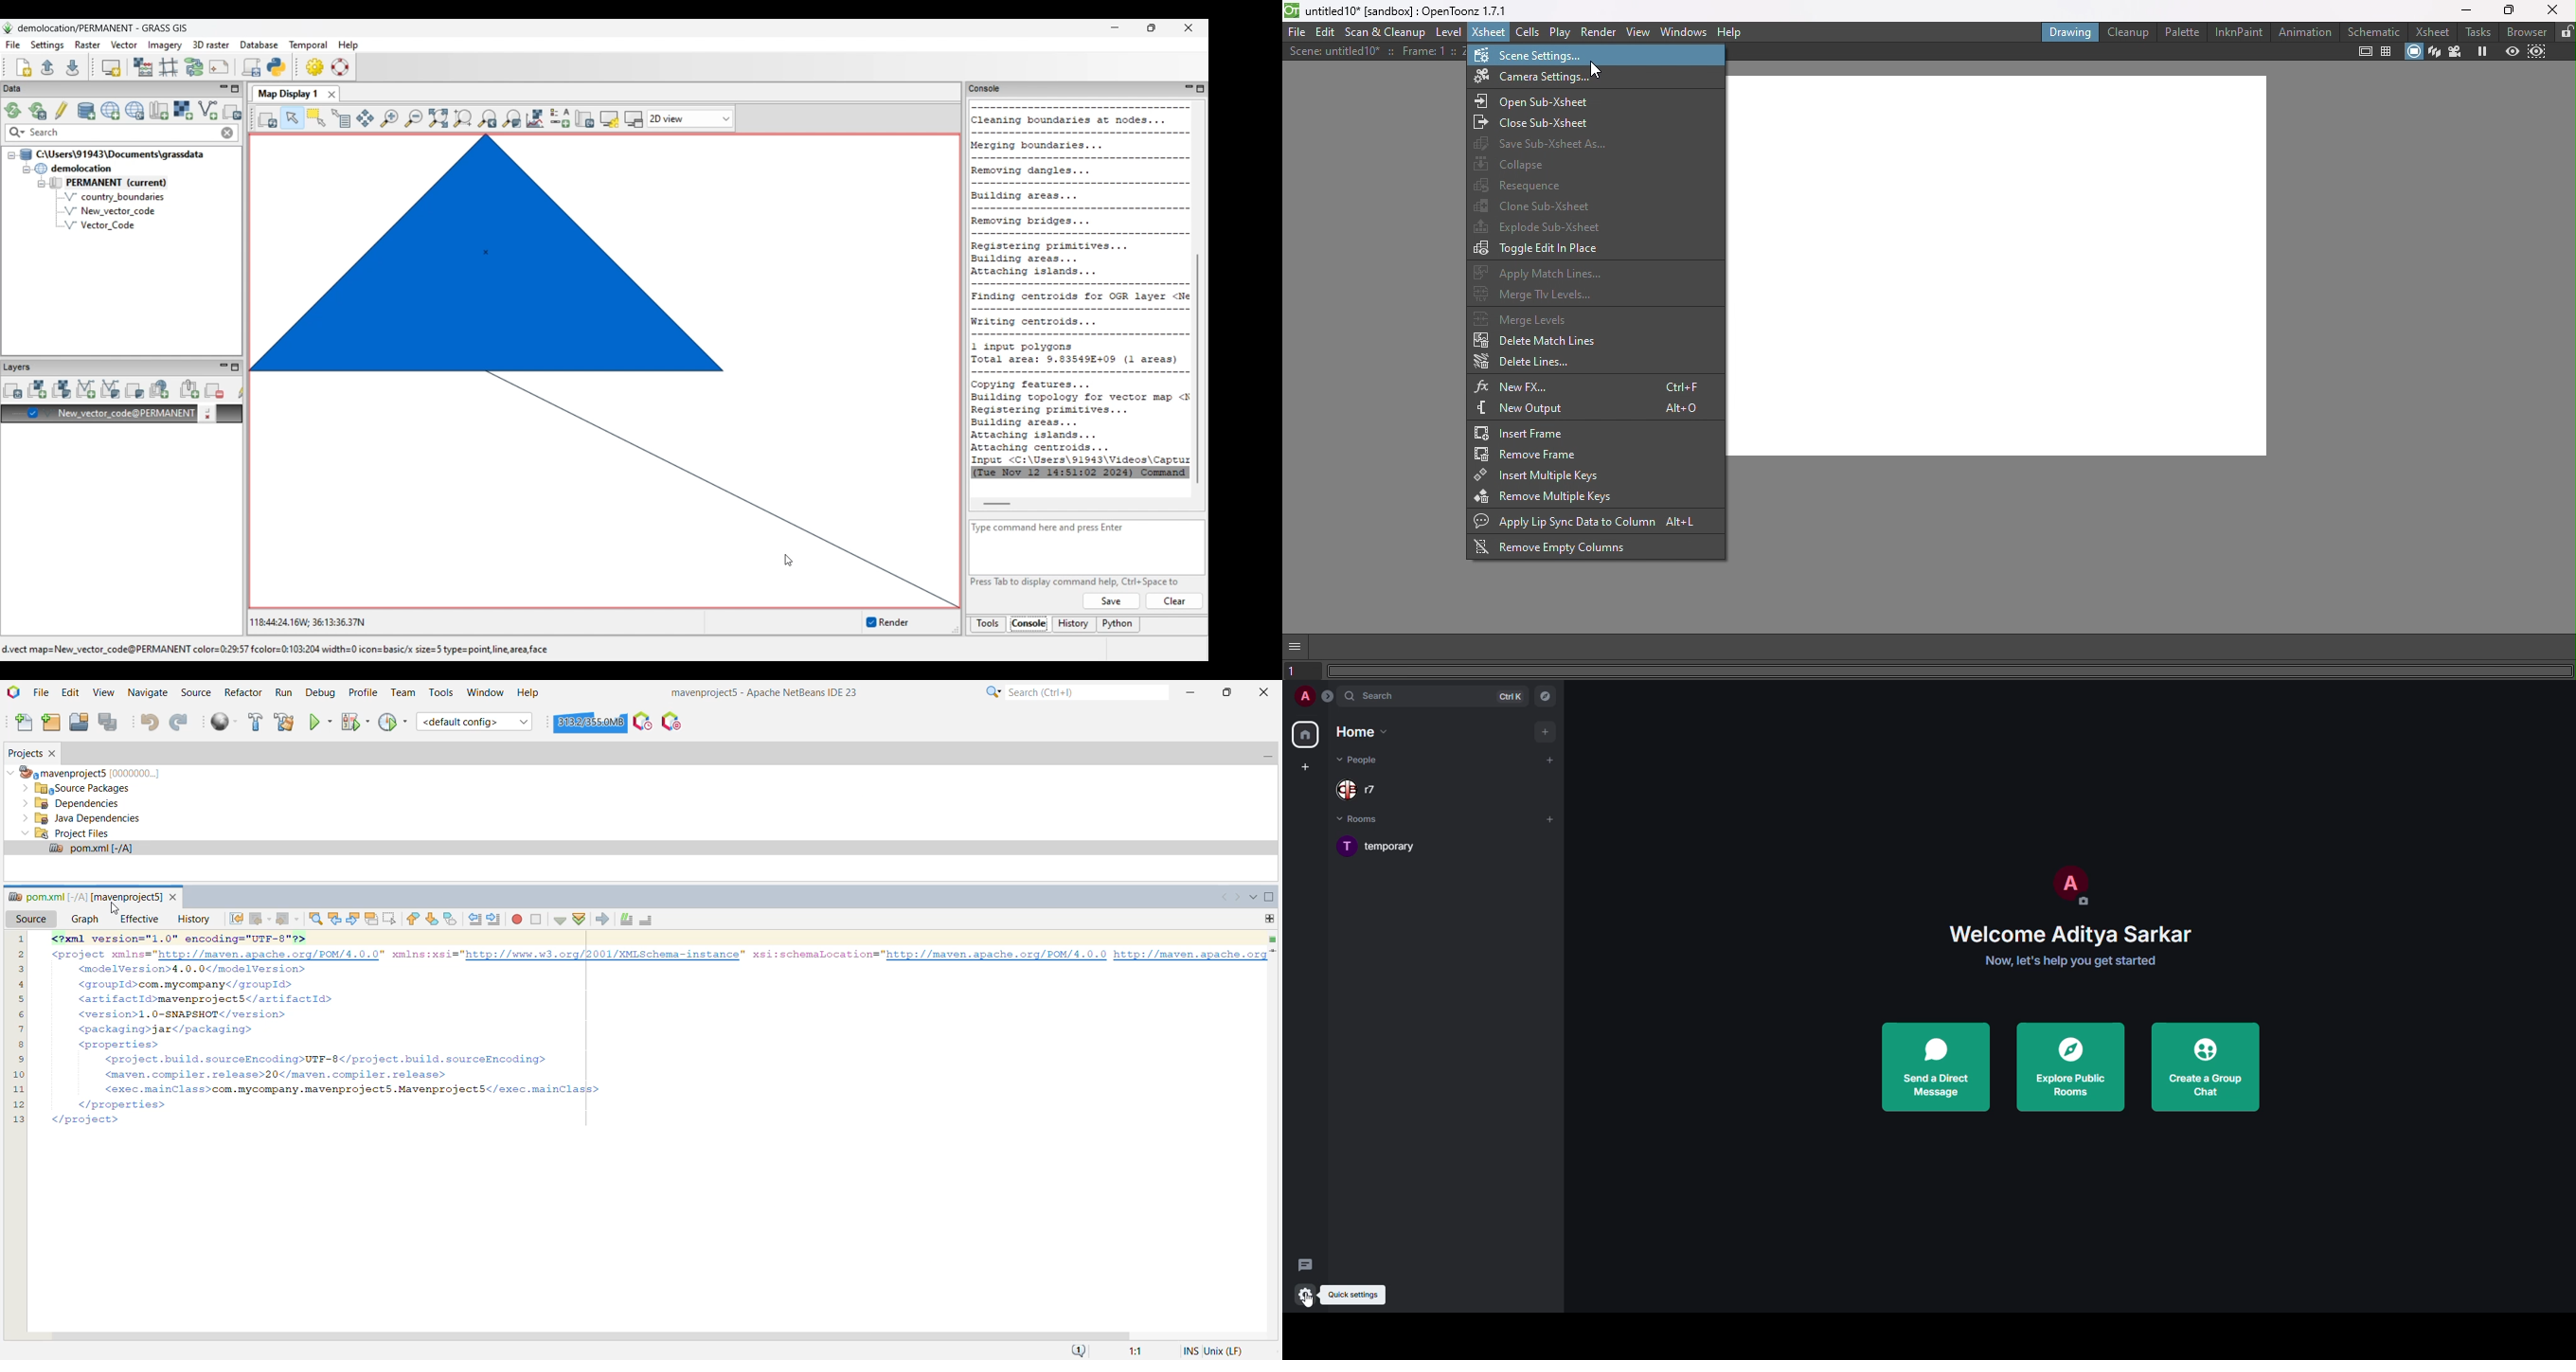  Describe the element at coordinates (1188, 1351) in the screenshot. I see `Insert Mode` at that location.